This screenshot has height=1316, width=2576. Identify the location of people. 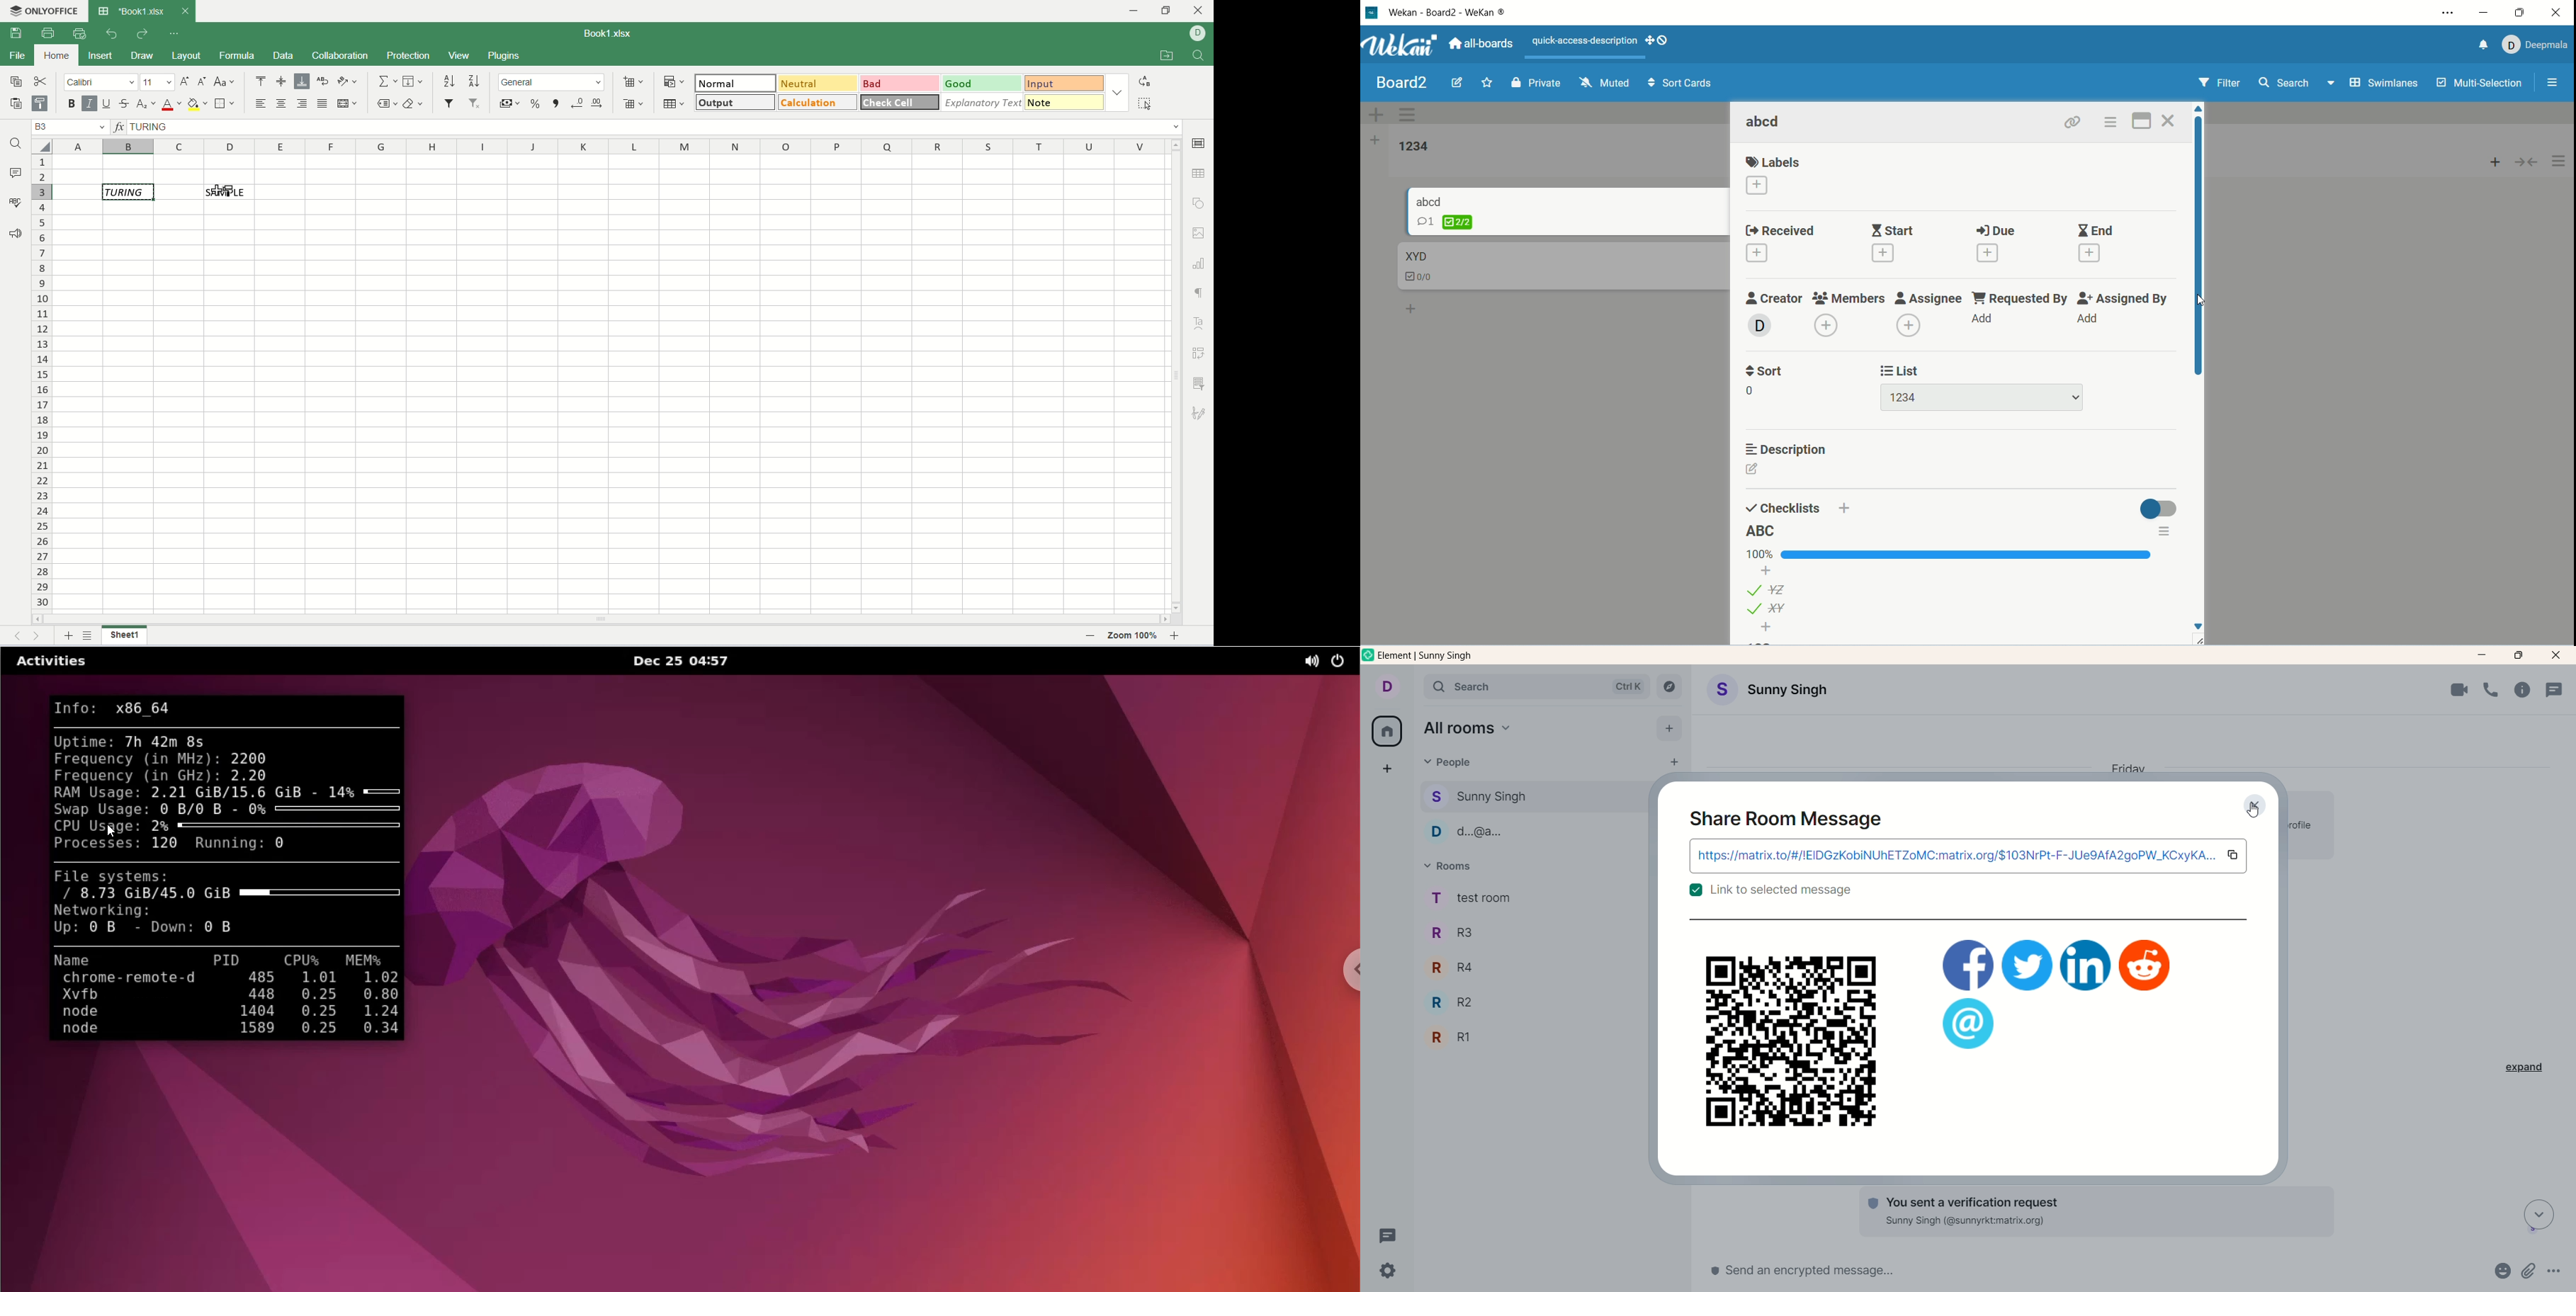
(1497, 835).